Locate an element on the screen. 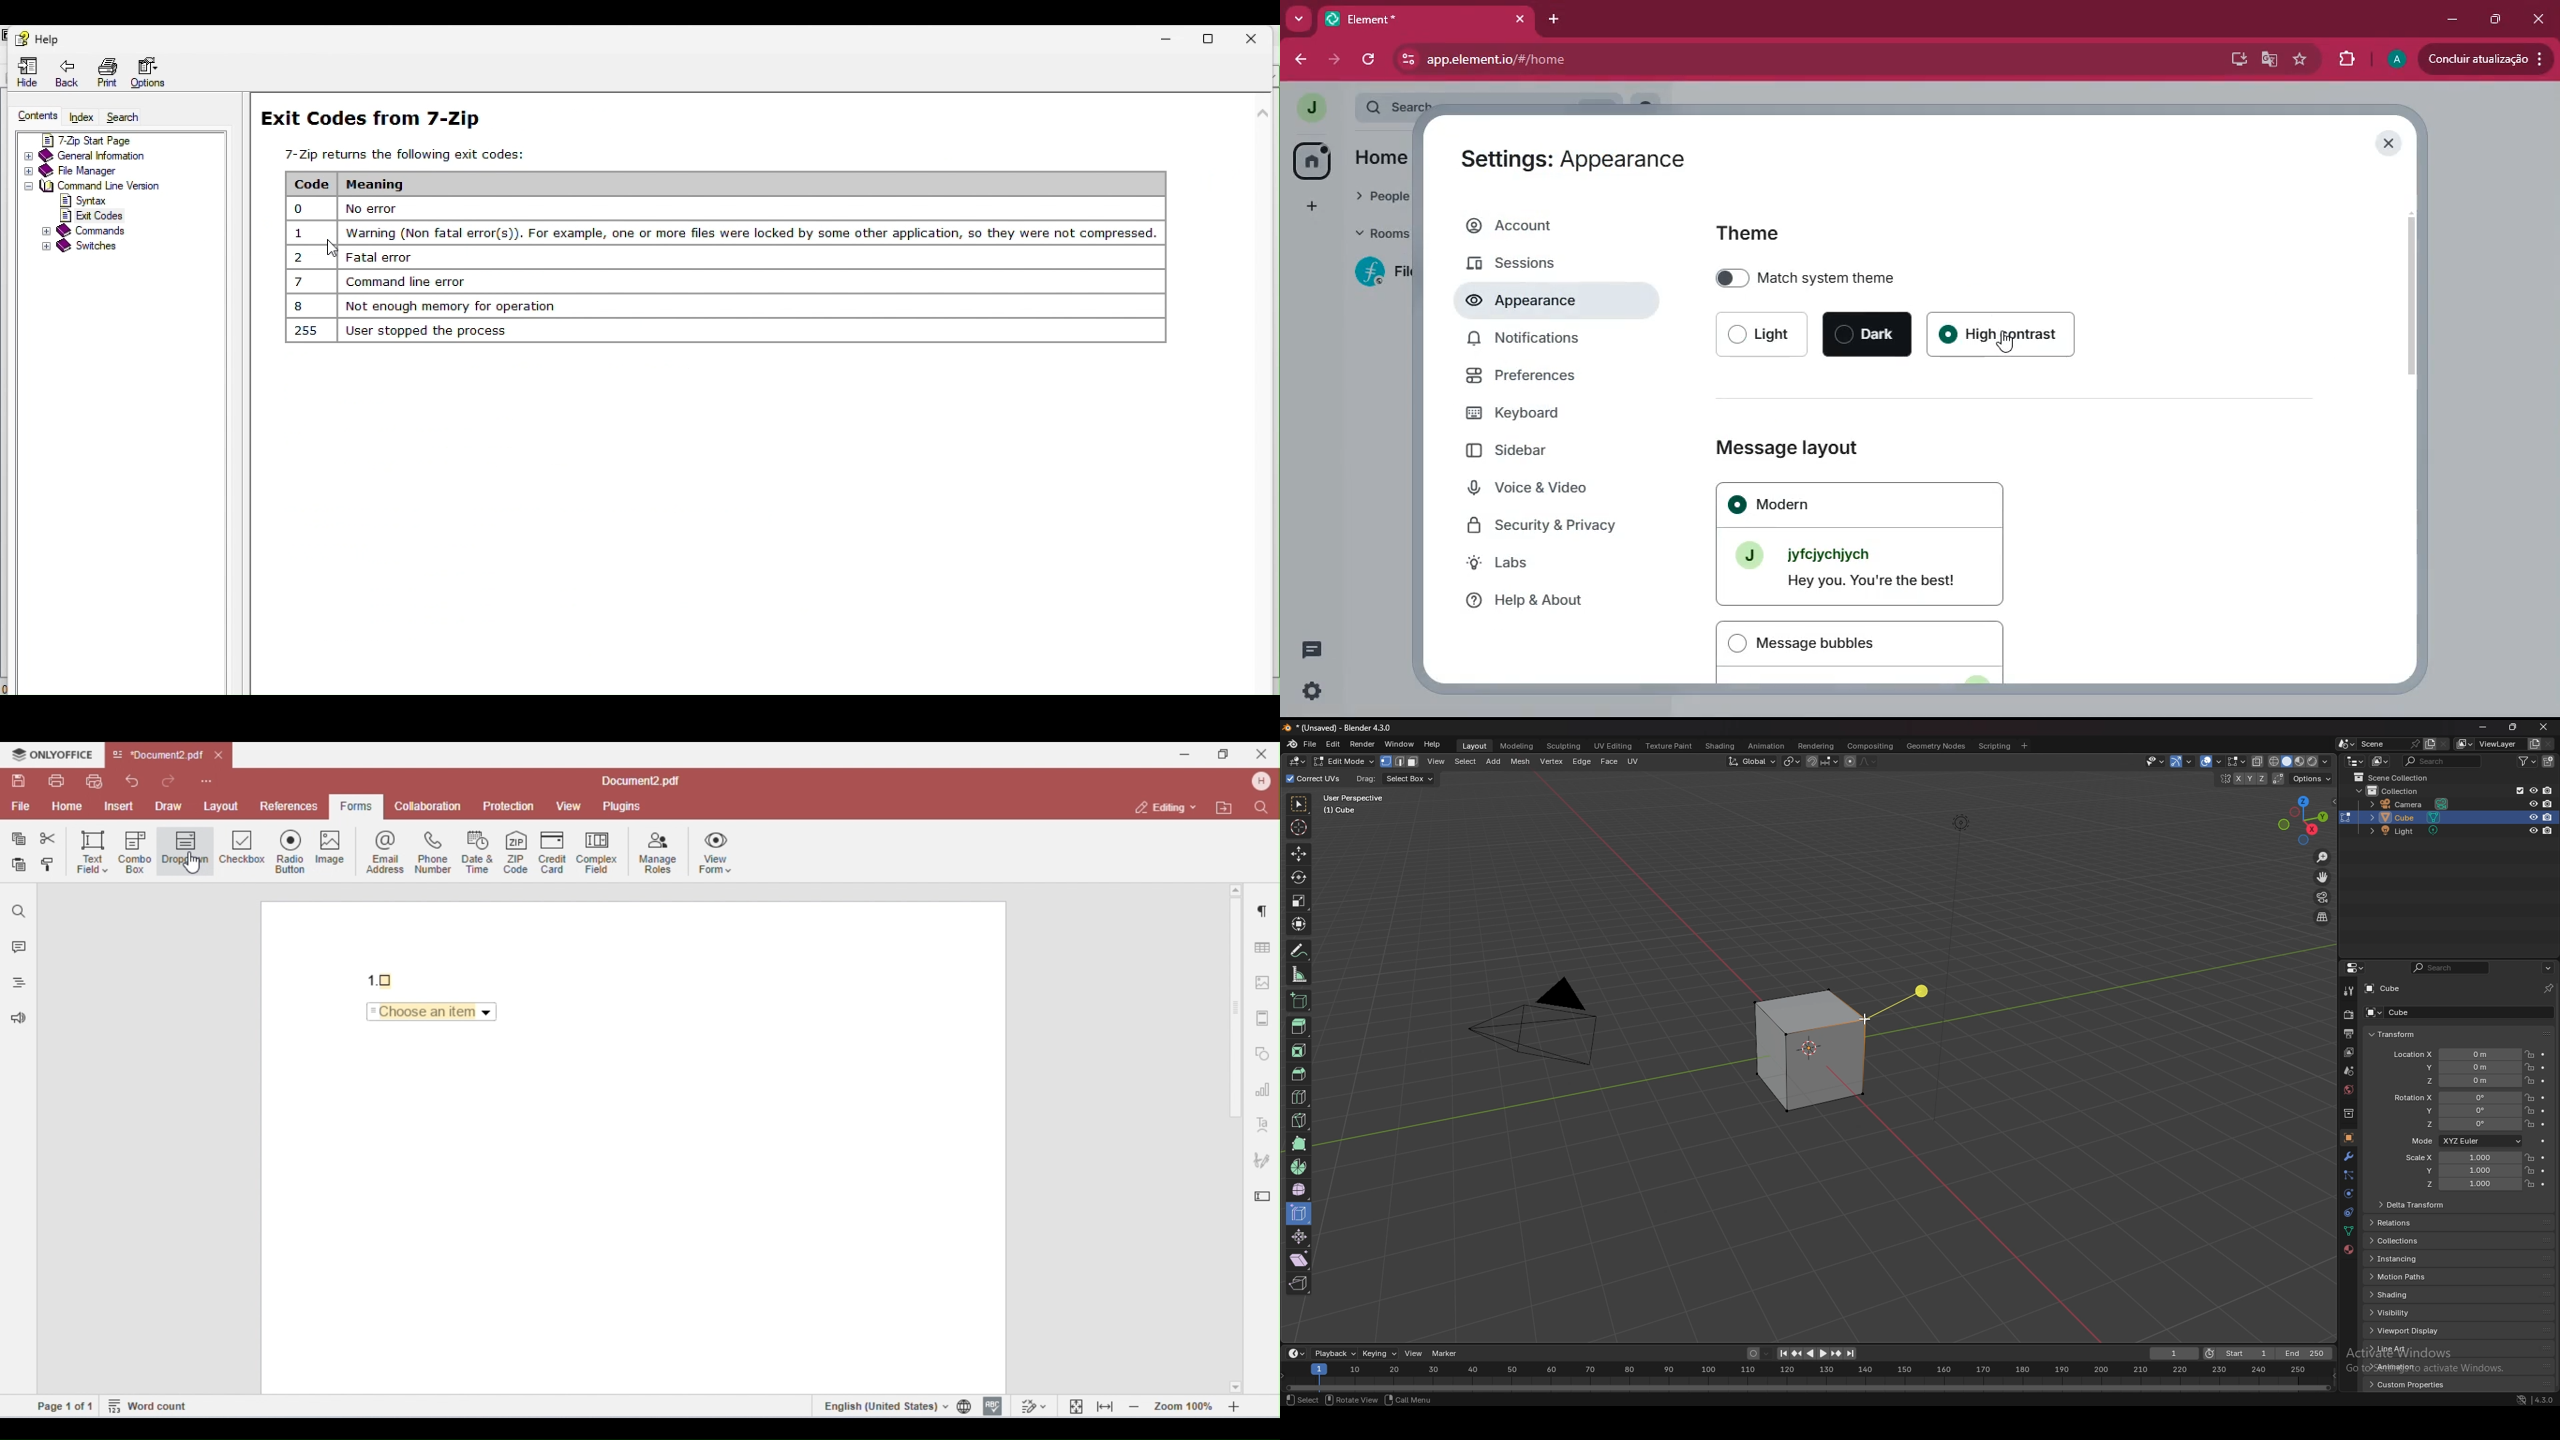  drag is located at coordinates (1365, 779).